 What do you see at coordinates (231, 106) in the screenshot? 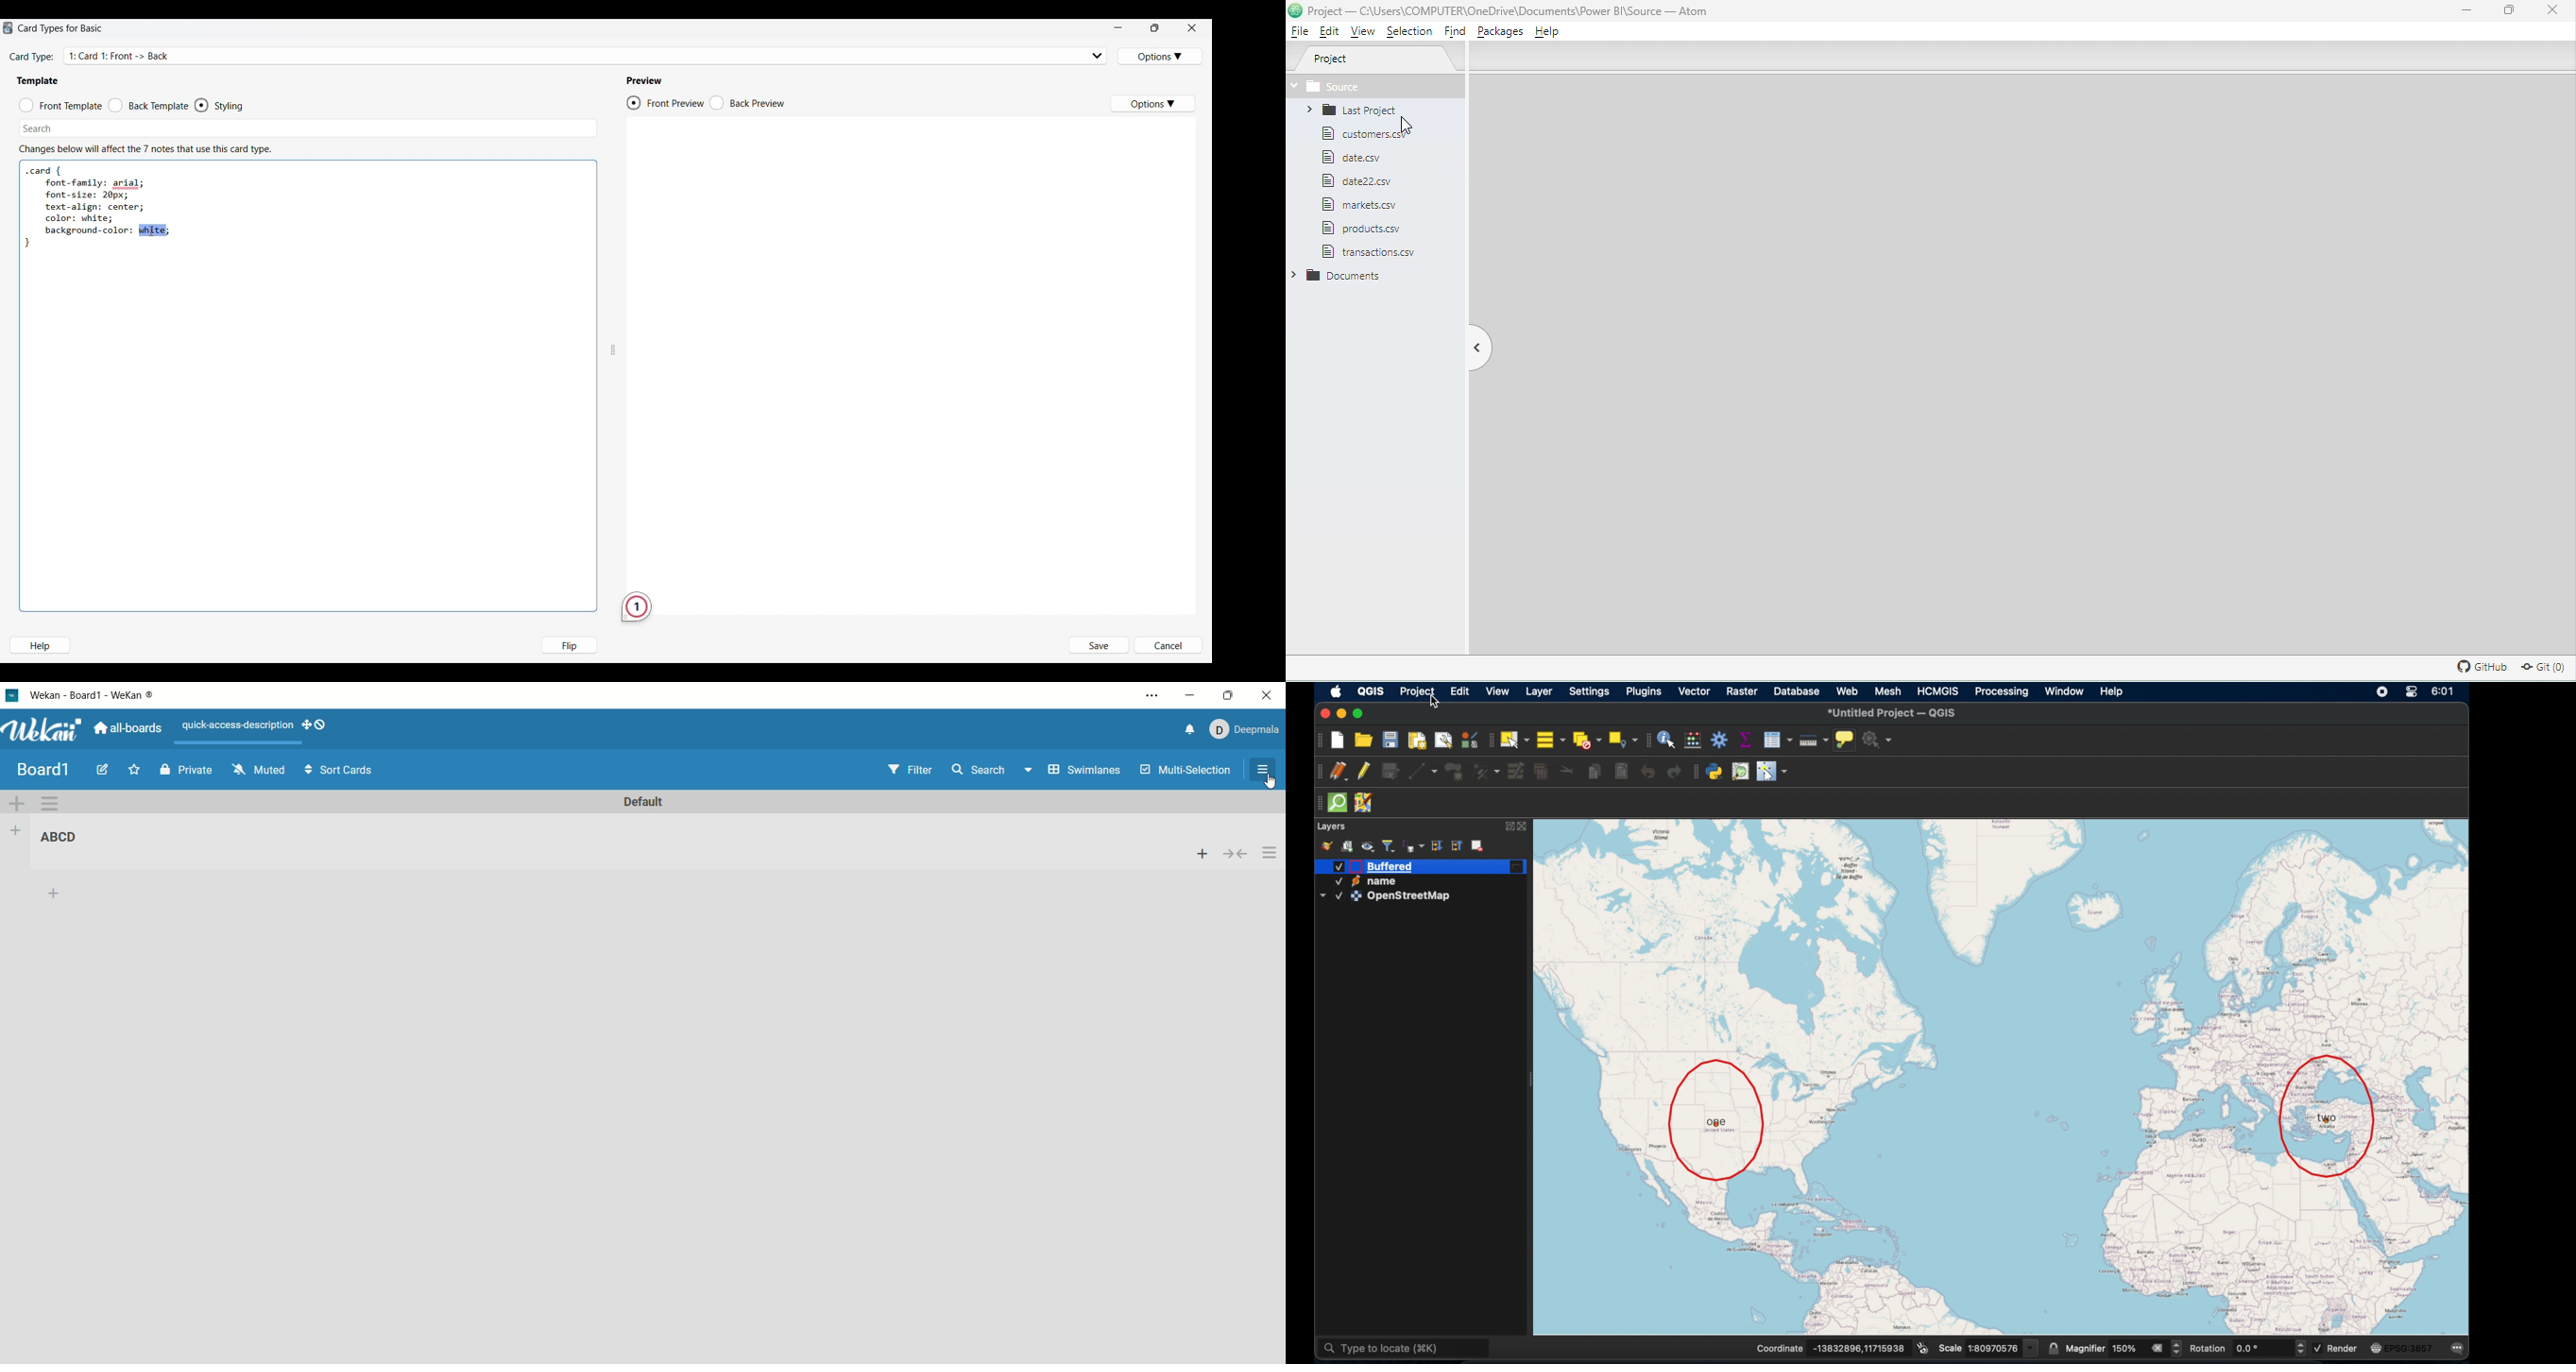
I see `Template styling` at bounding box center [231, 106].